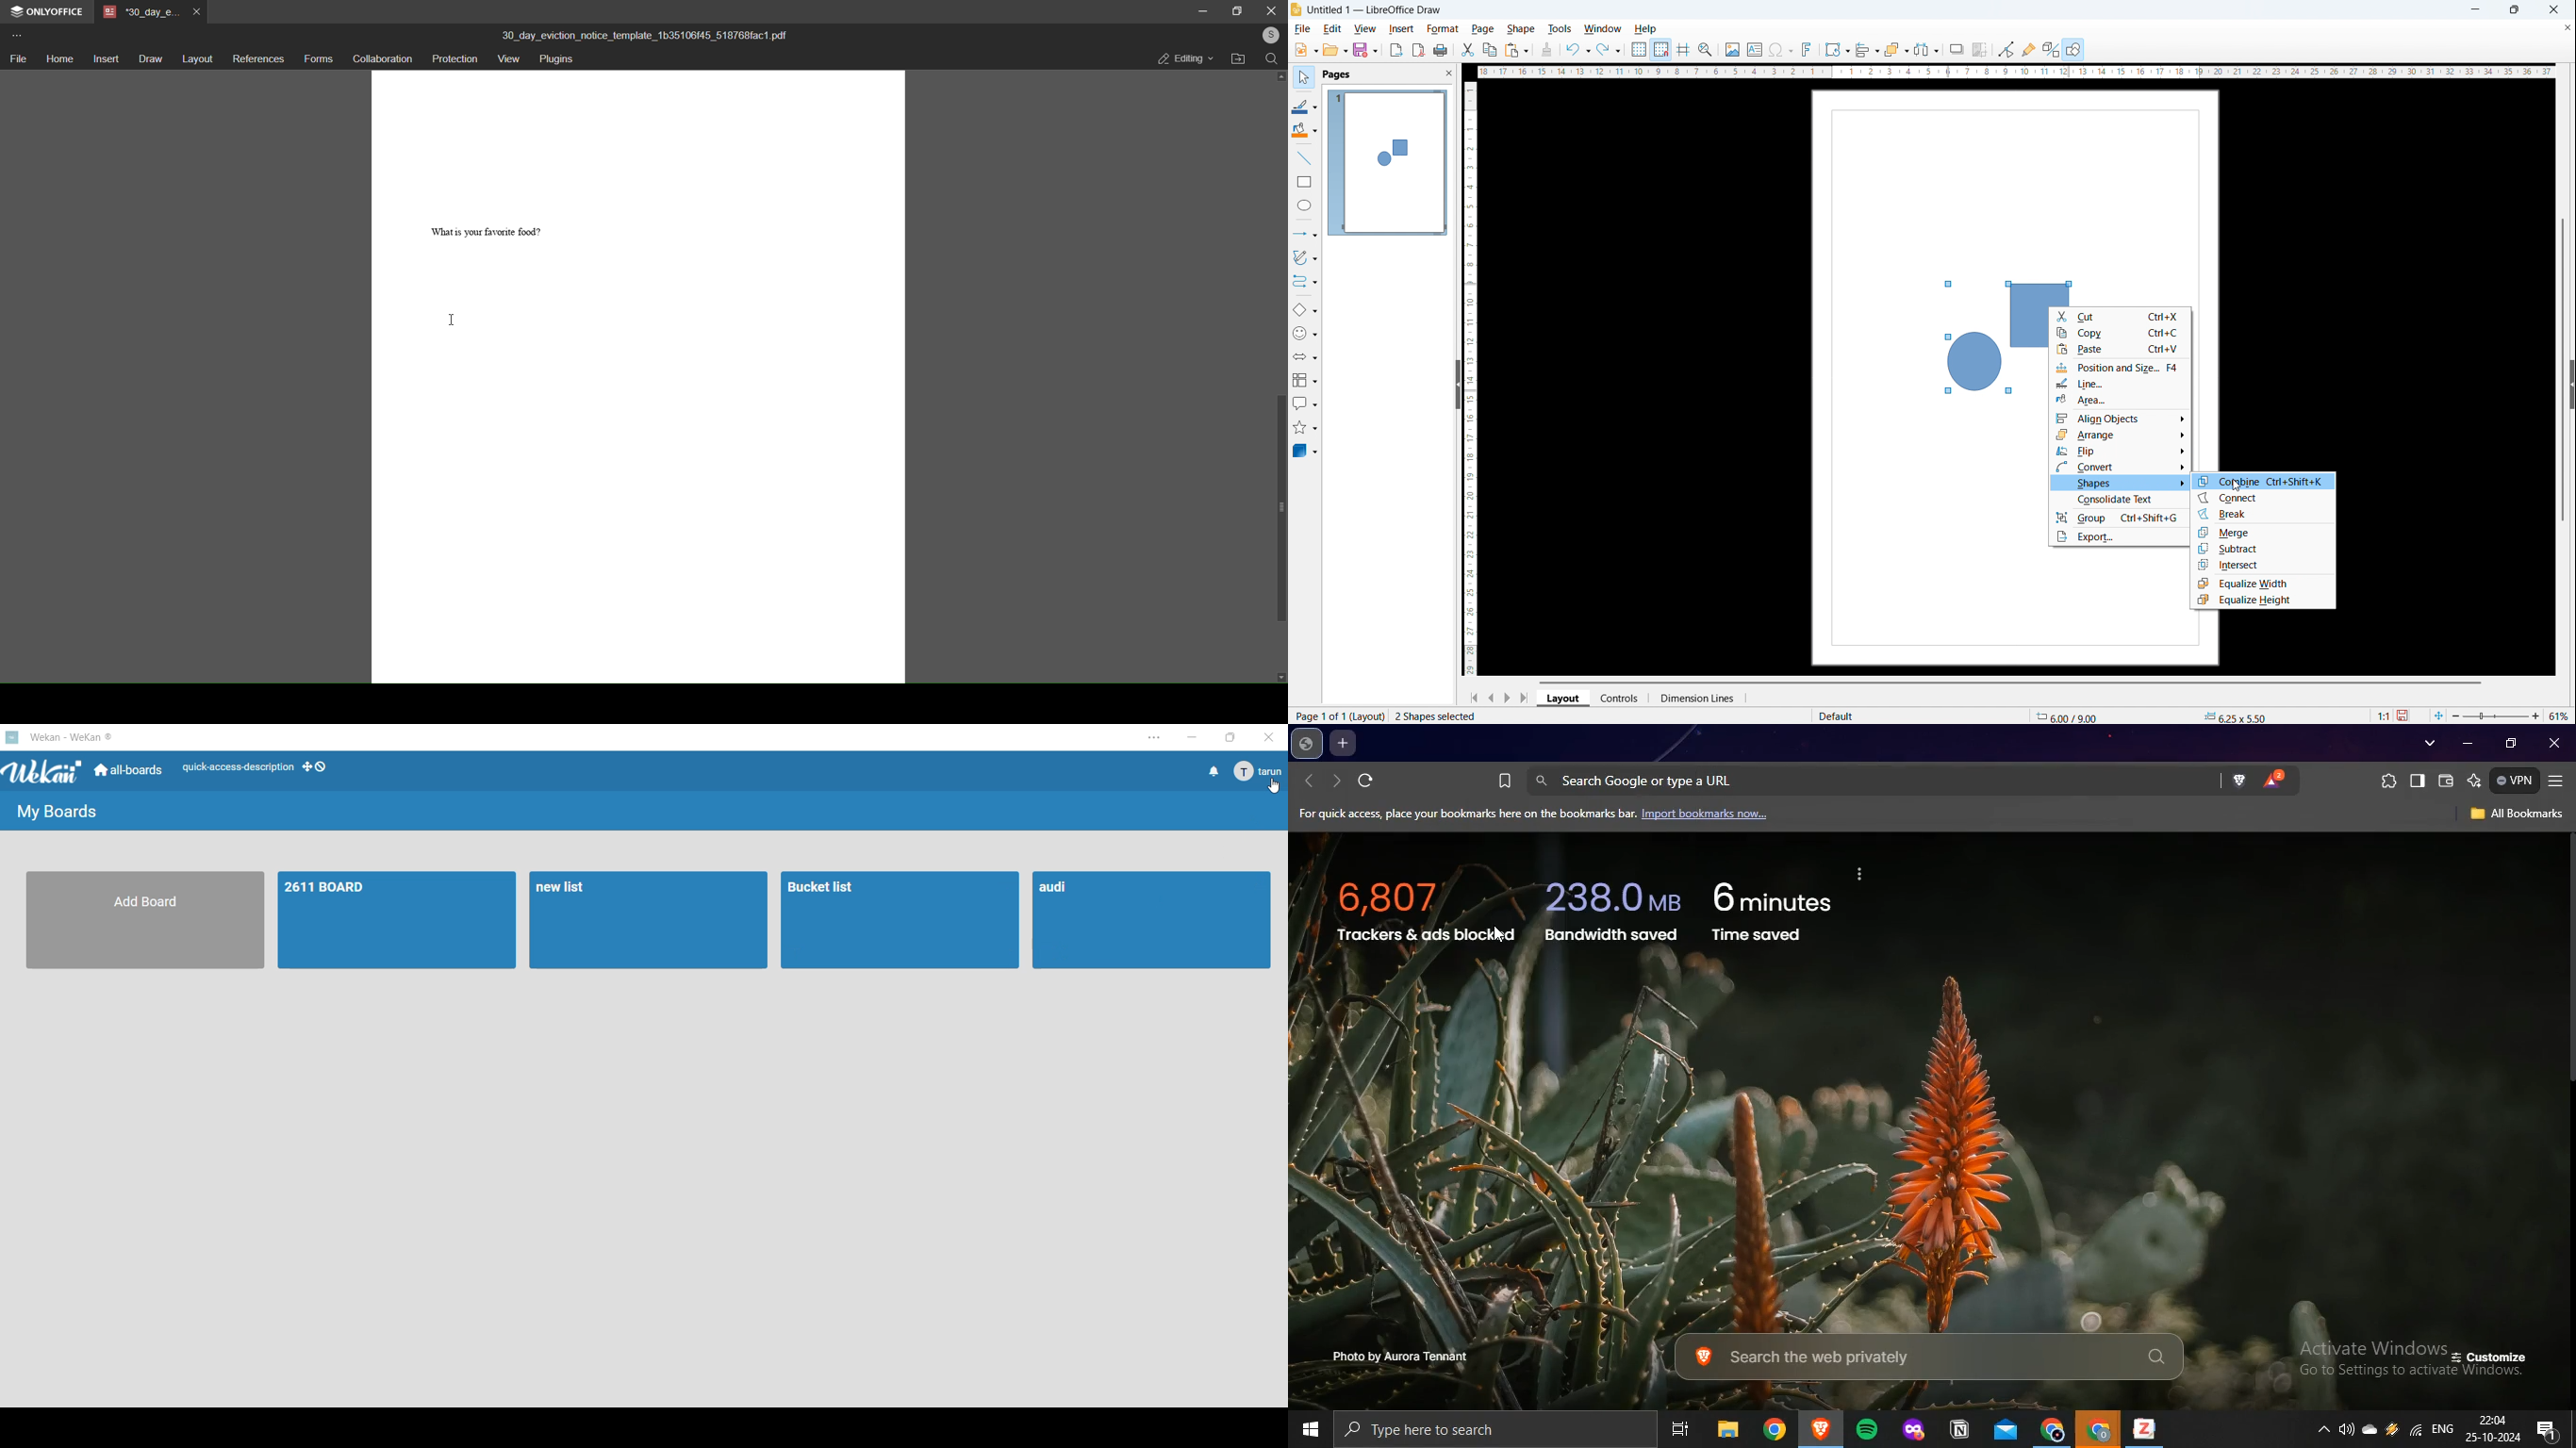  Describe the element at coordinates (17, 13) in the screenshot. I see `logo` at that location.